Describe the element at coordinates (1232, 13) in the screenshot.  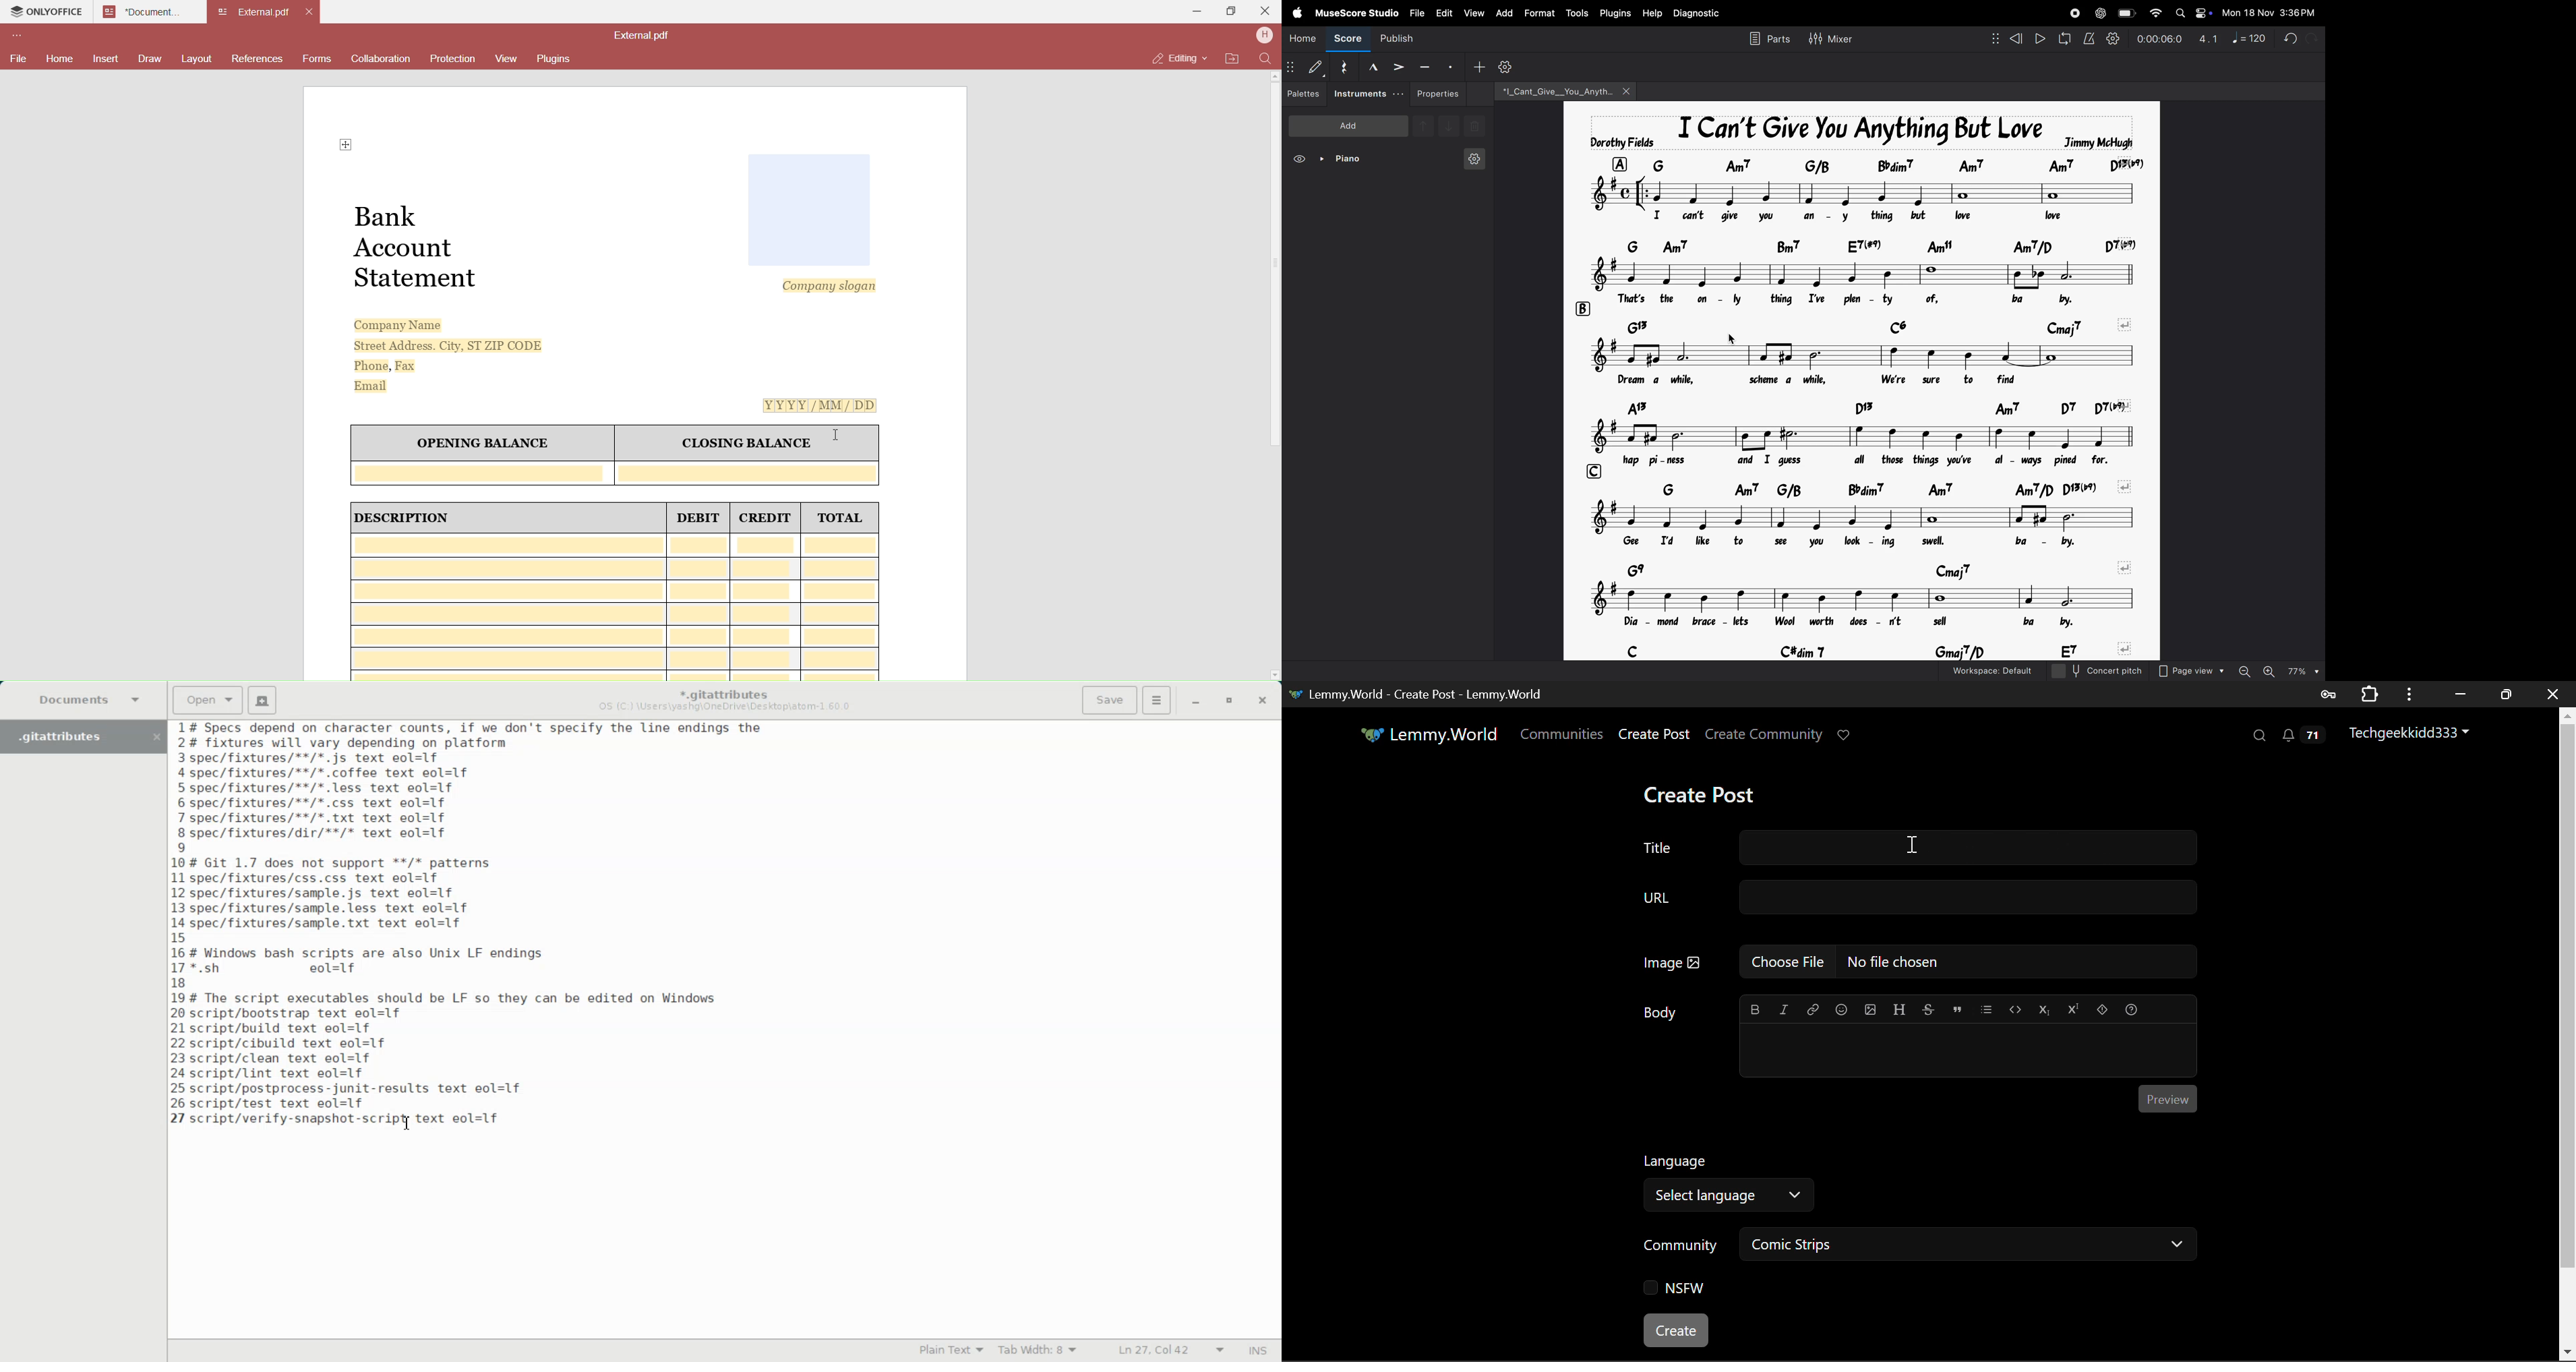
I see `Maximize` at that location.